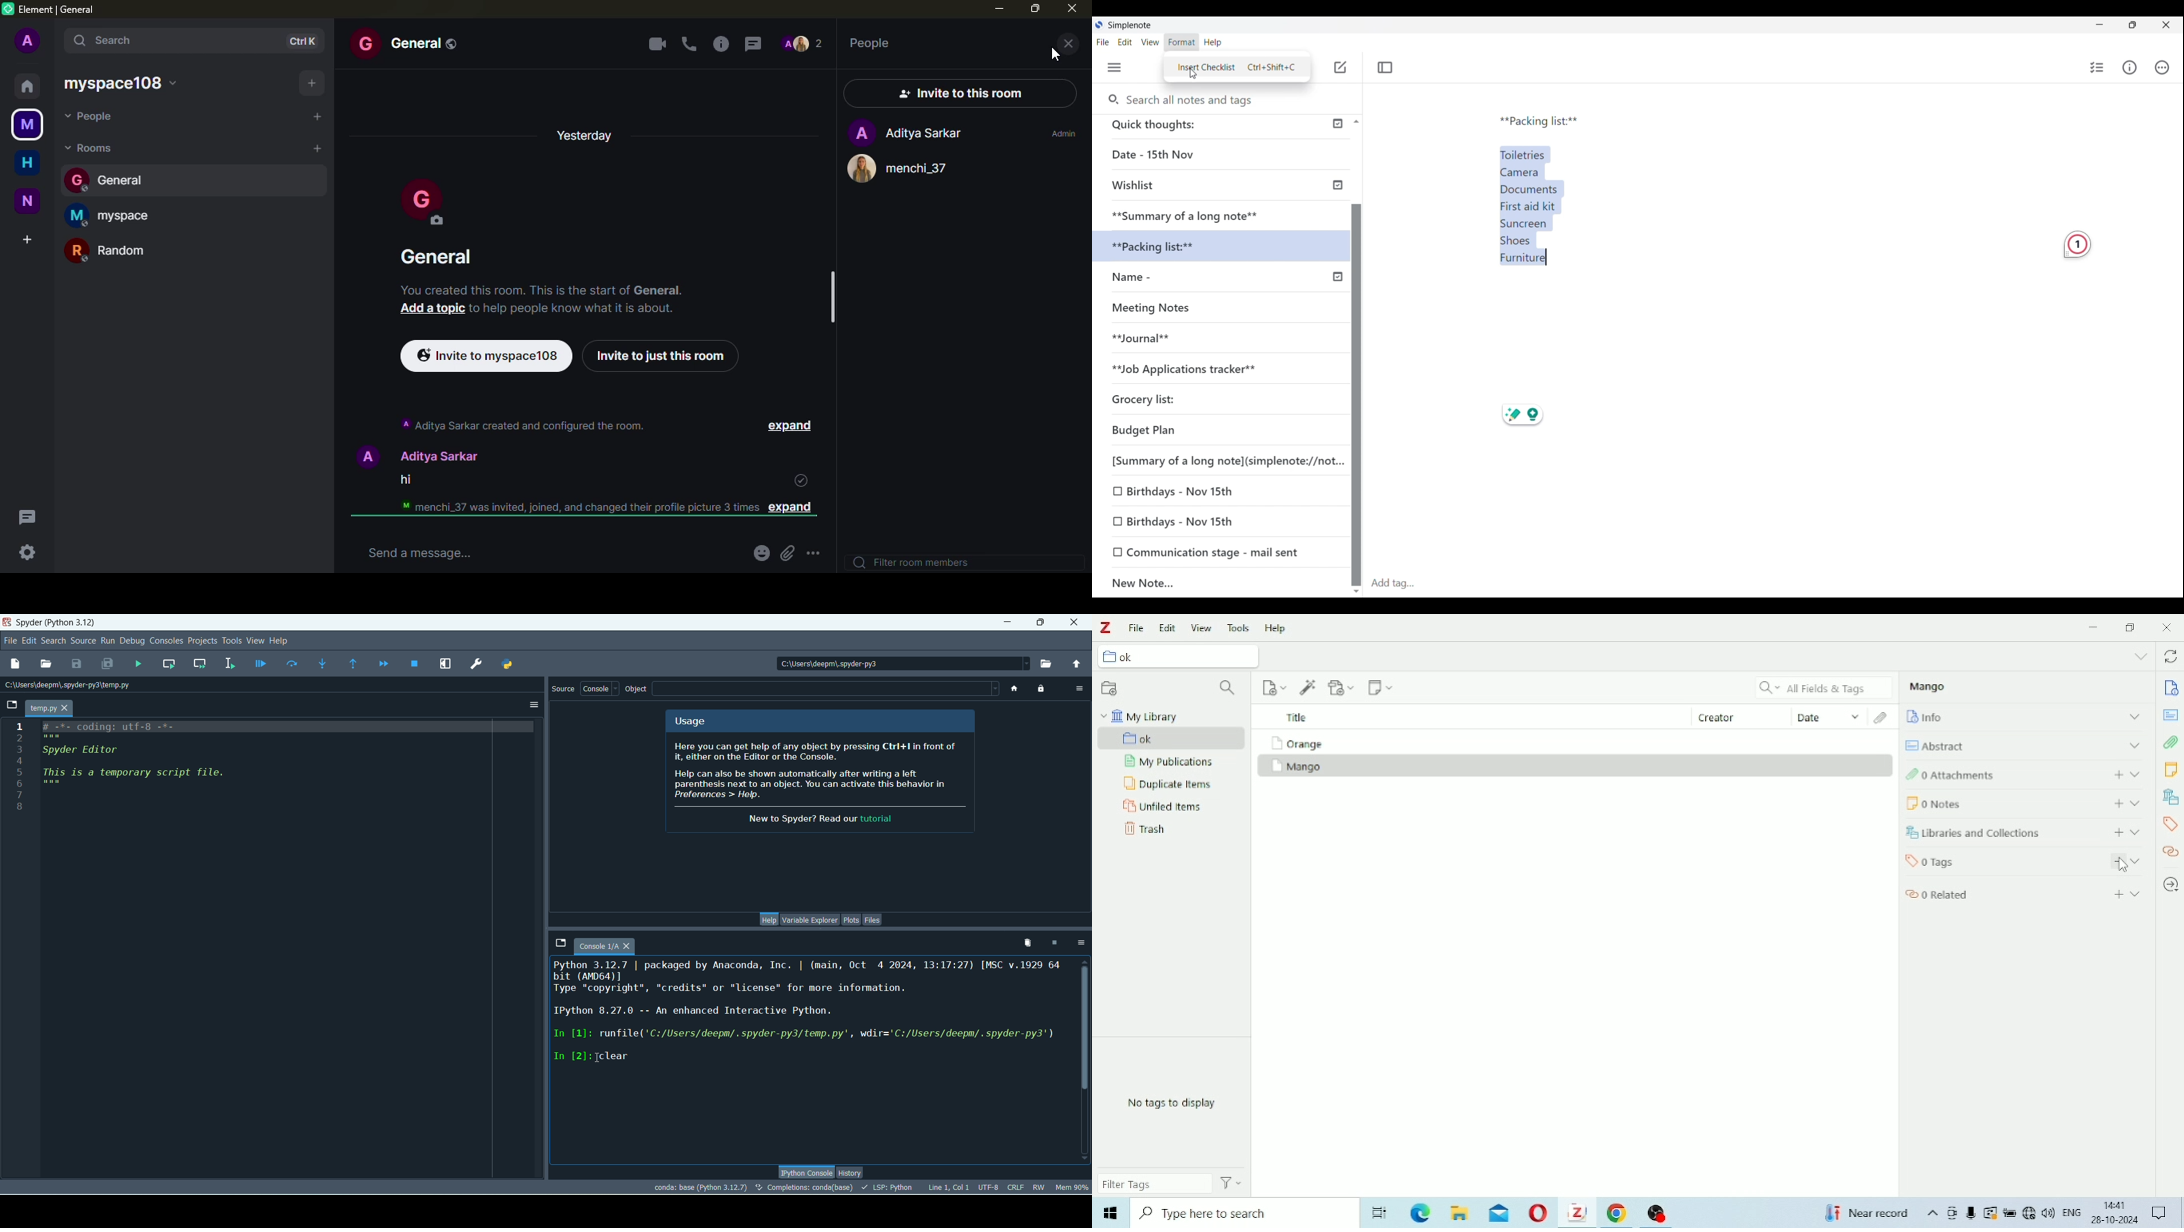 The width and height of the screenshot is (2184, 1232). I want to click on Mic, so click(1971, 1212).